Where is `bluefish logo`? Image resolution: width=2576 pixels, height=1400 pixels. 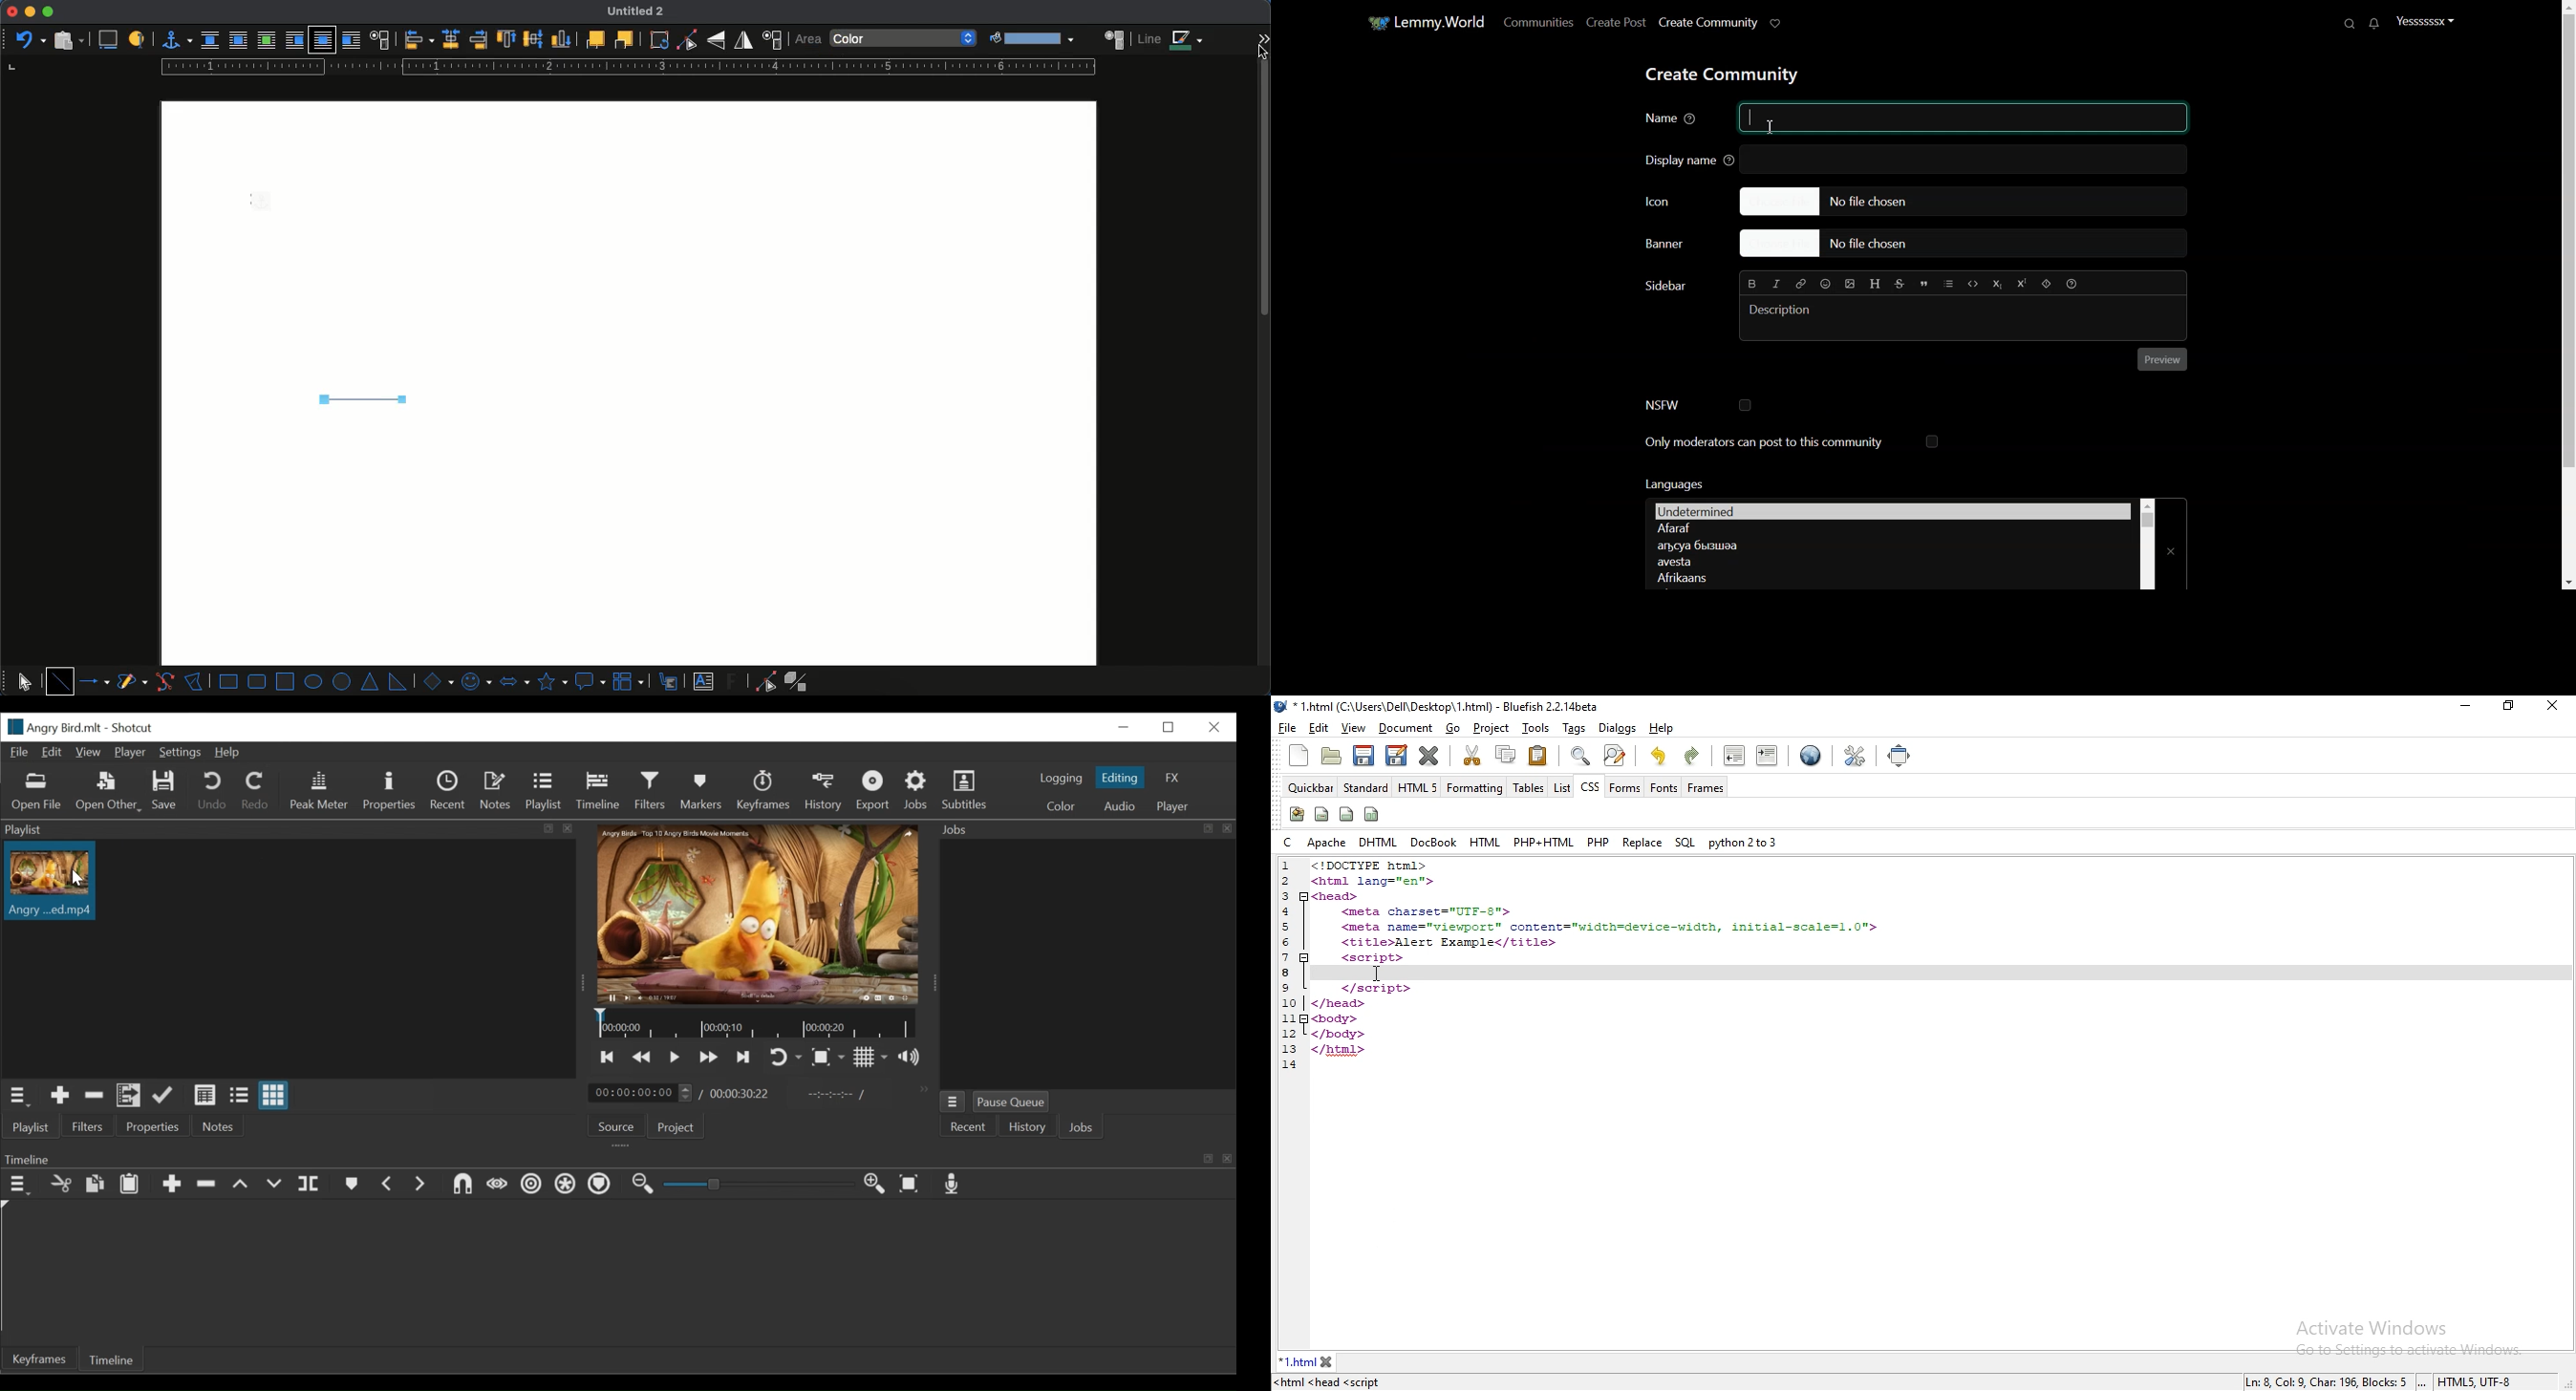 bluefish logo is located at coordinates (1281, 707).